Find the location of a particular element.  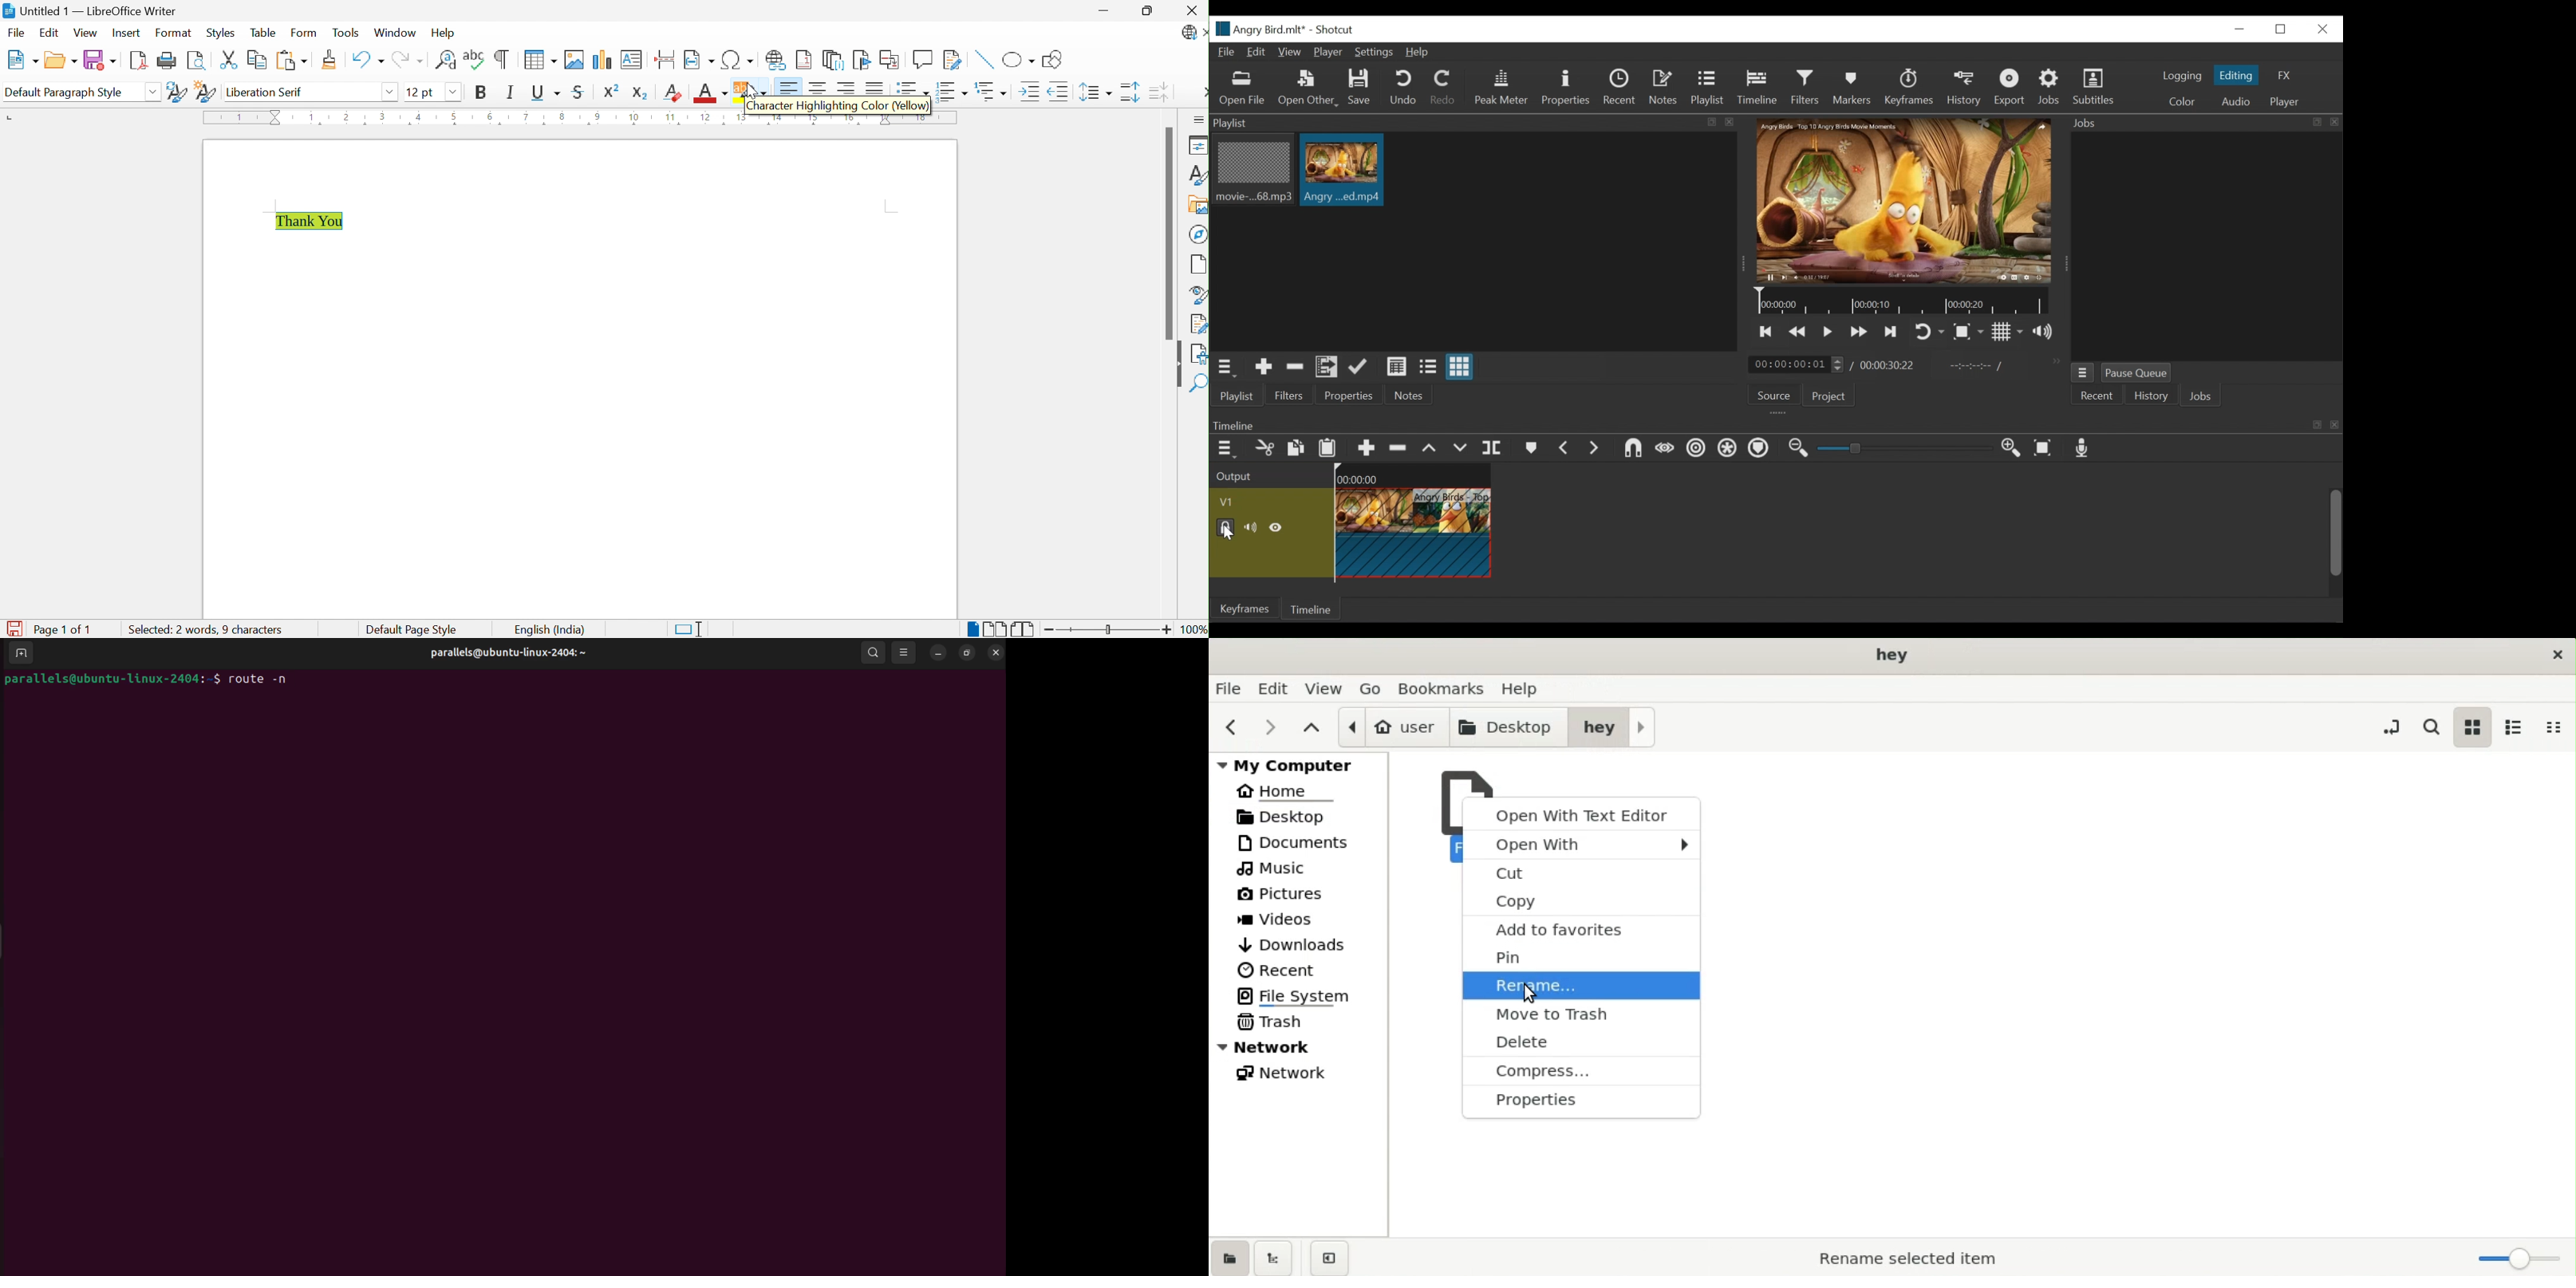

toggle location entry is located at coordinates (2391, 726).